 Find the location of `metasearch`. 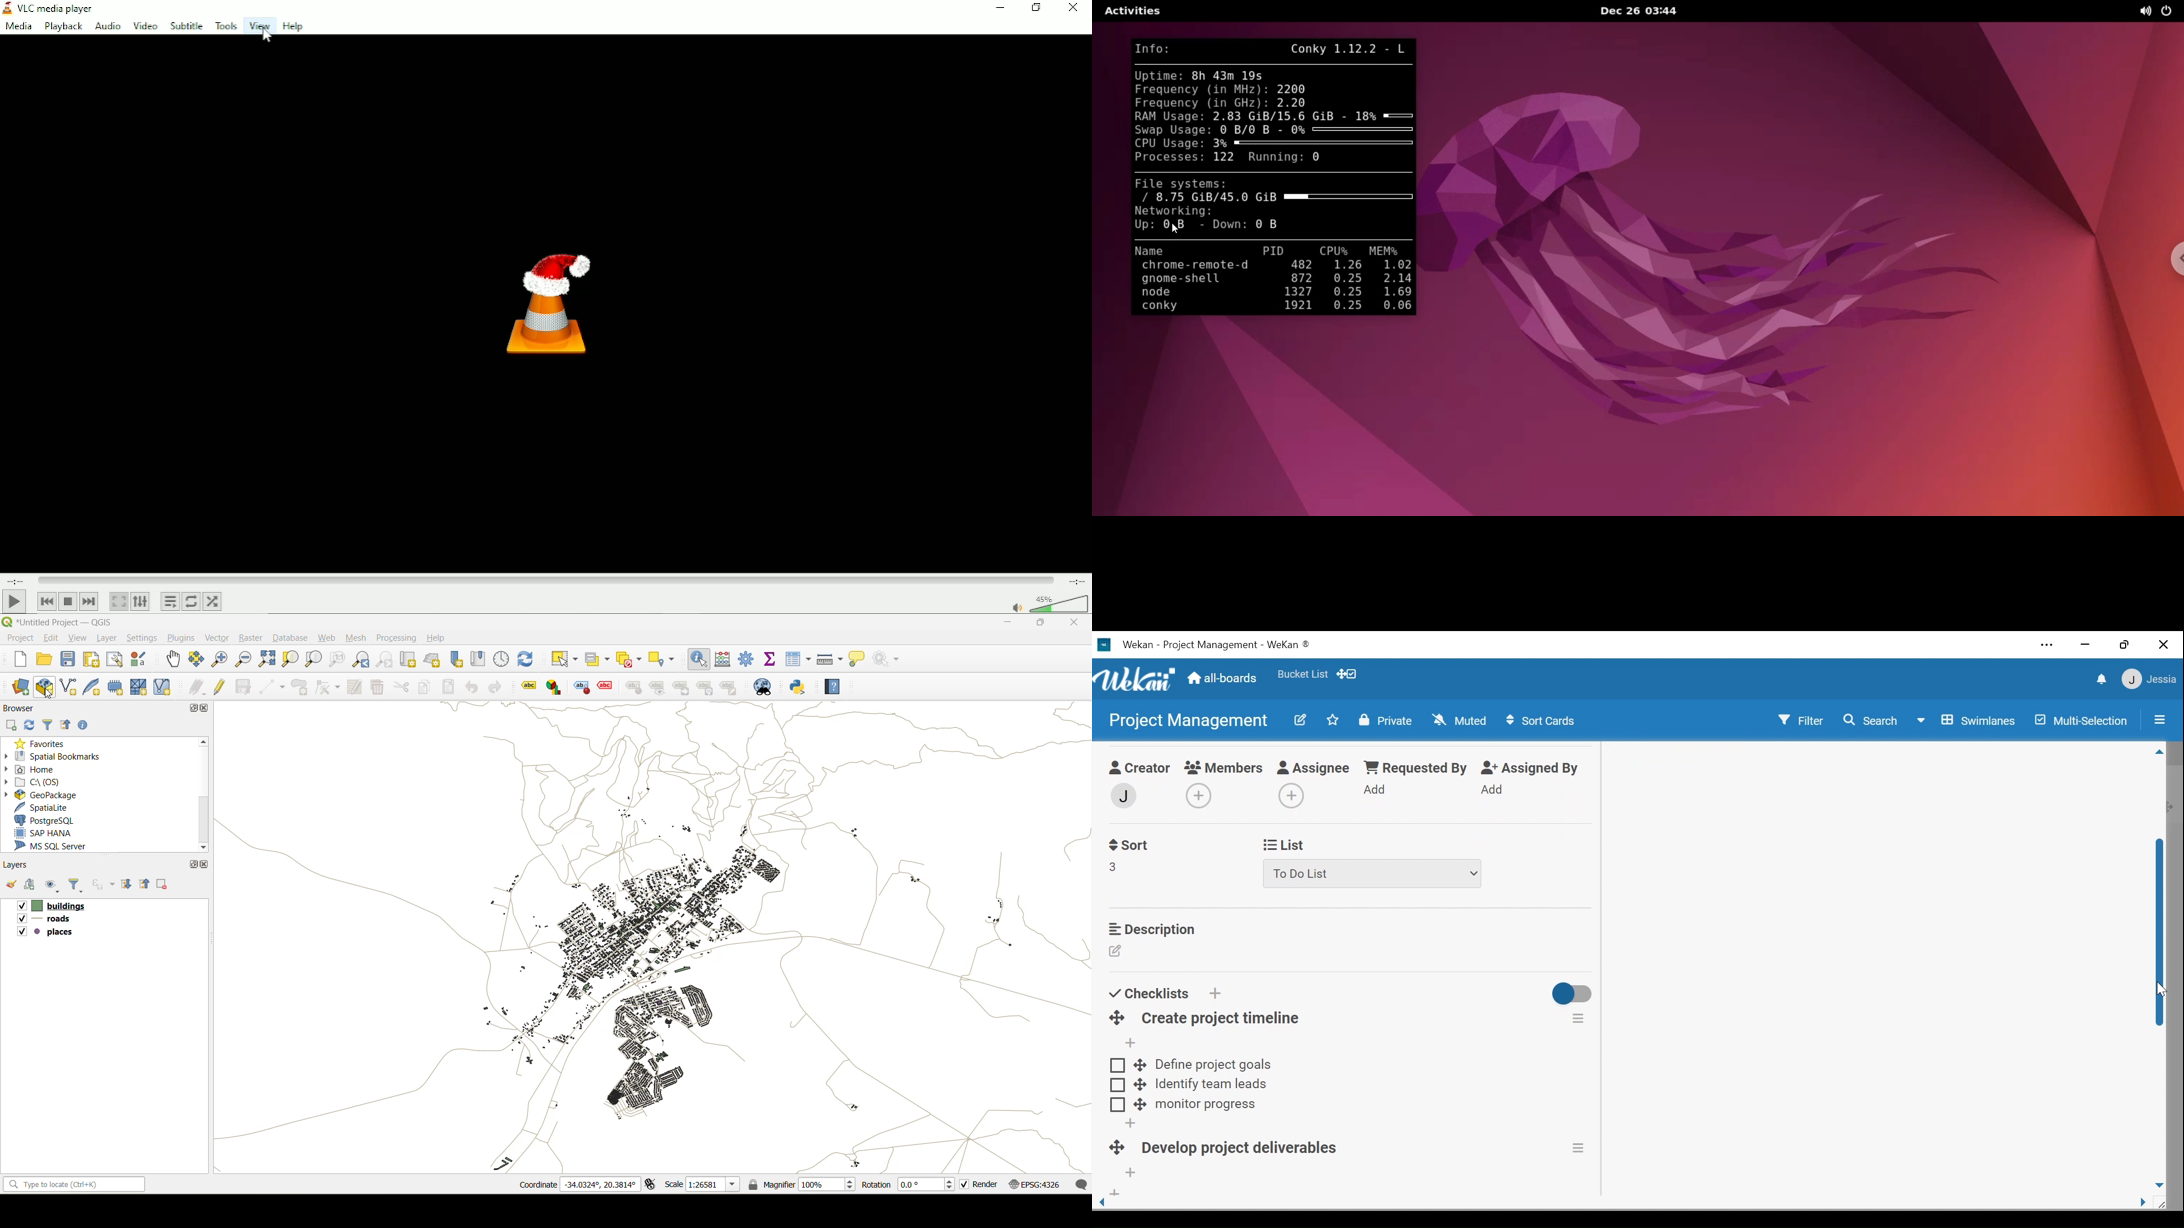

metasearch is located at coordinates (768, 689).